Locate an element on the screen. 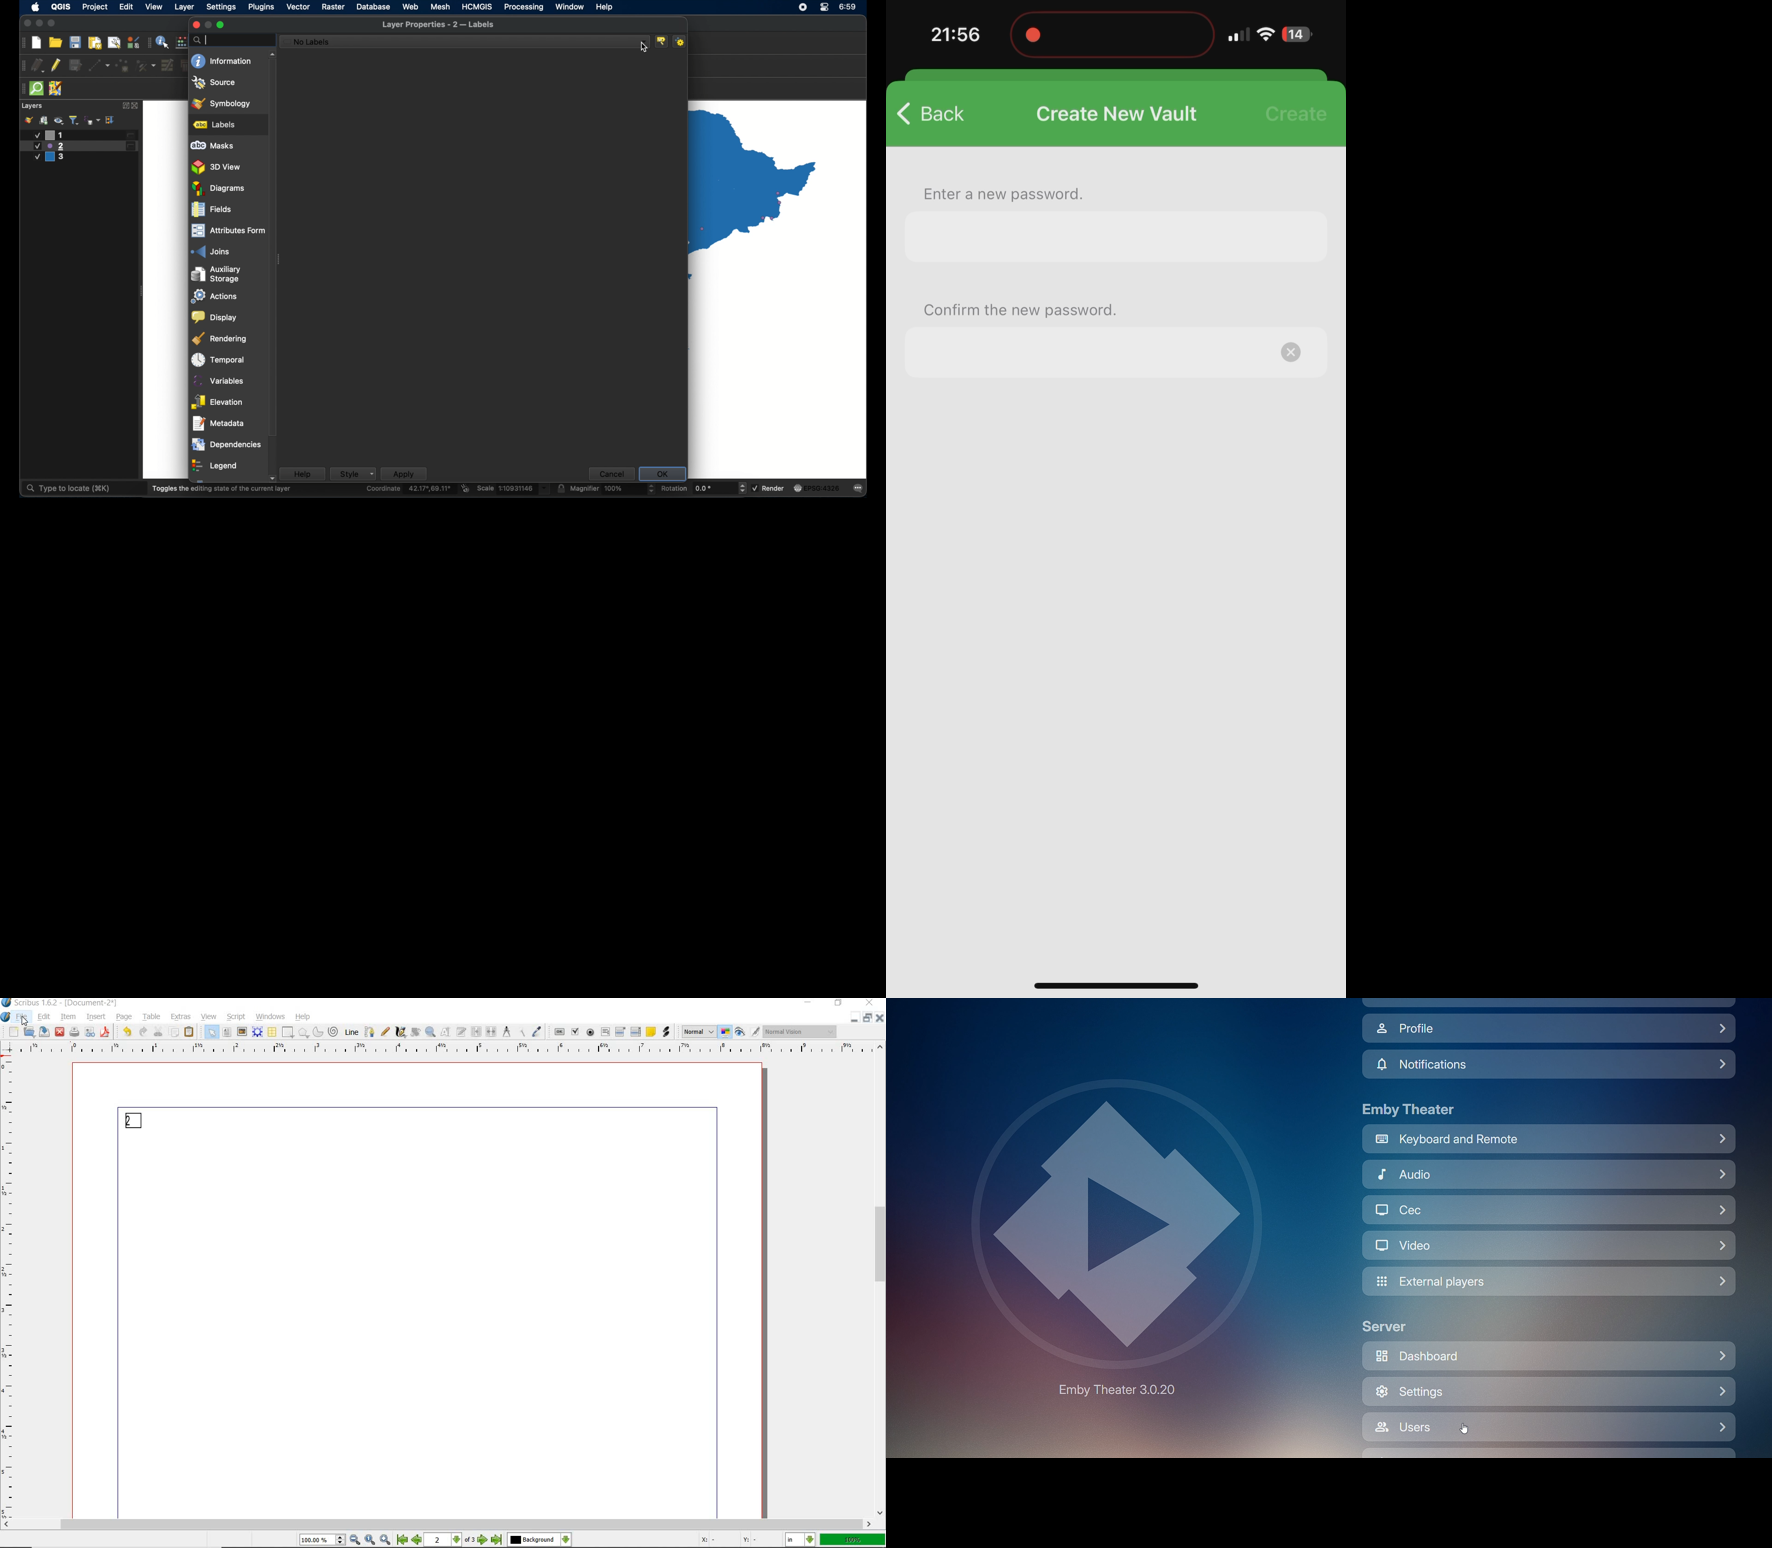  table is located at coordinates (272, 1032).